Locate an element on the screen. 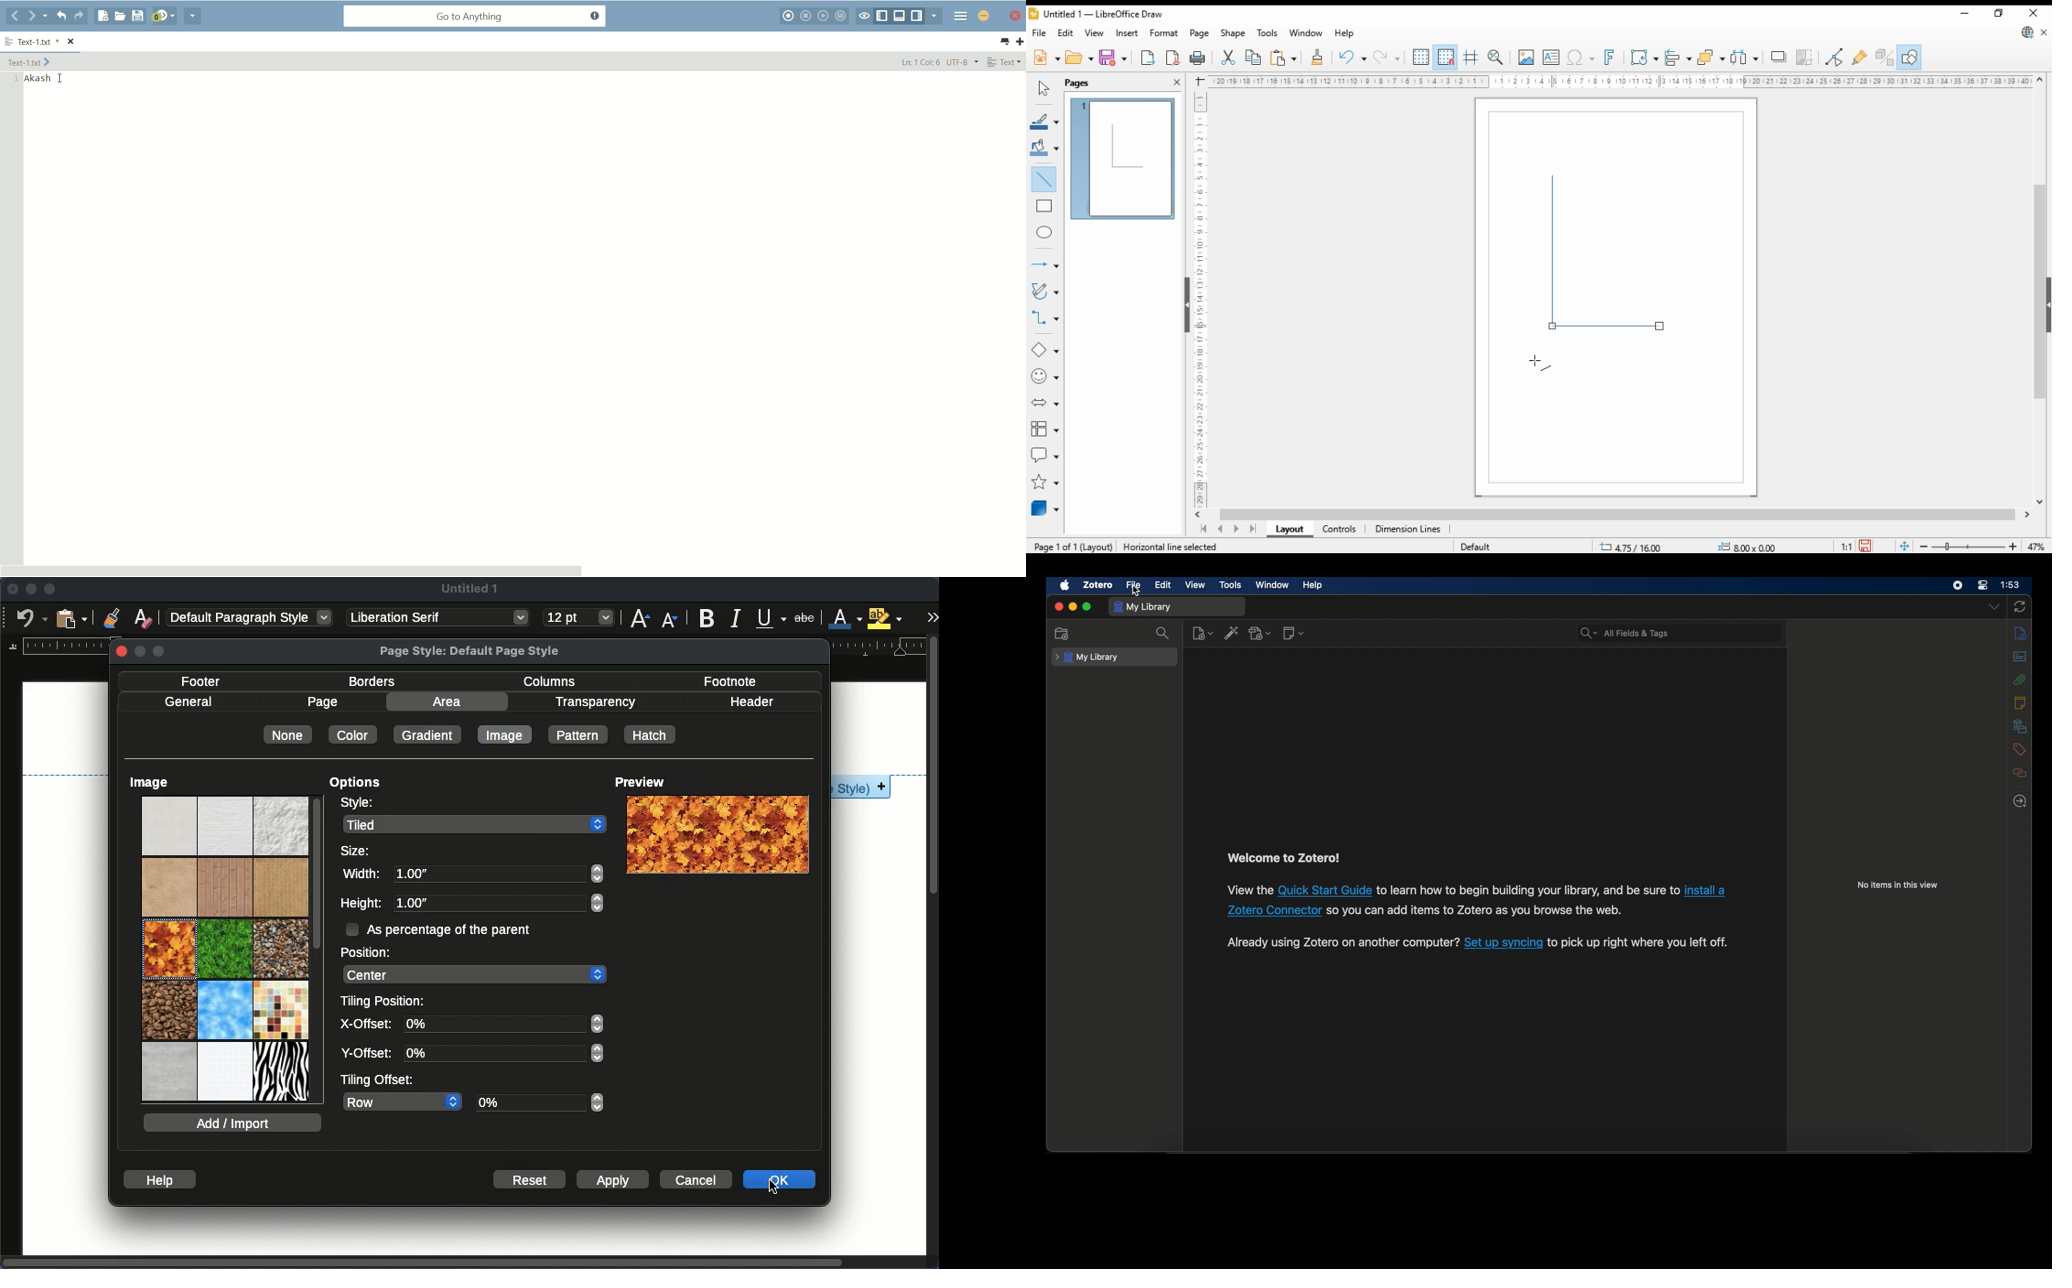  export is located at coordinates (1148, 59).